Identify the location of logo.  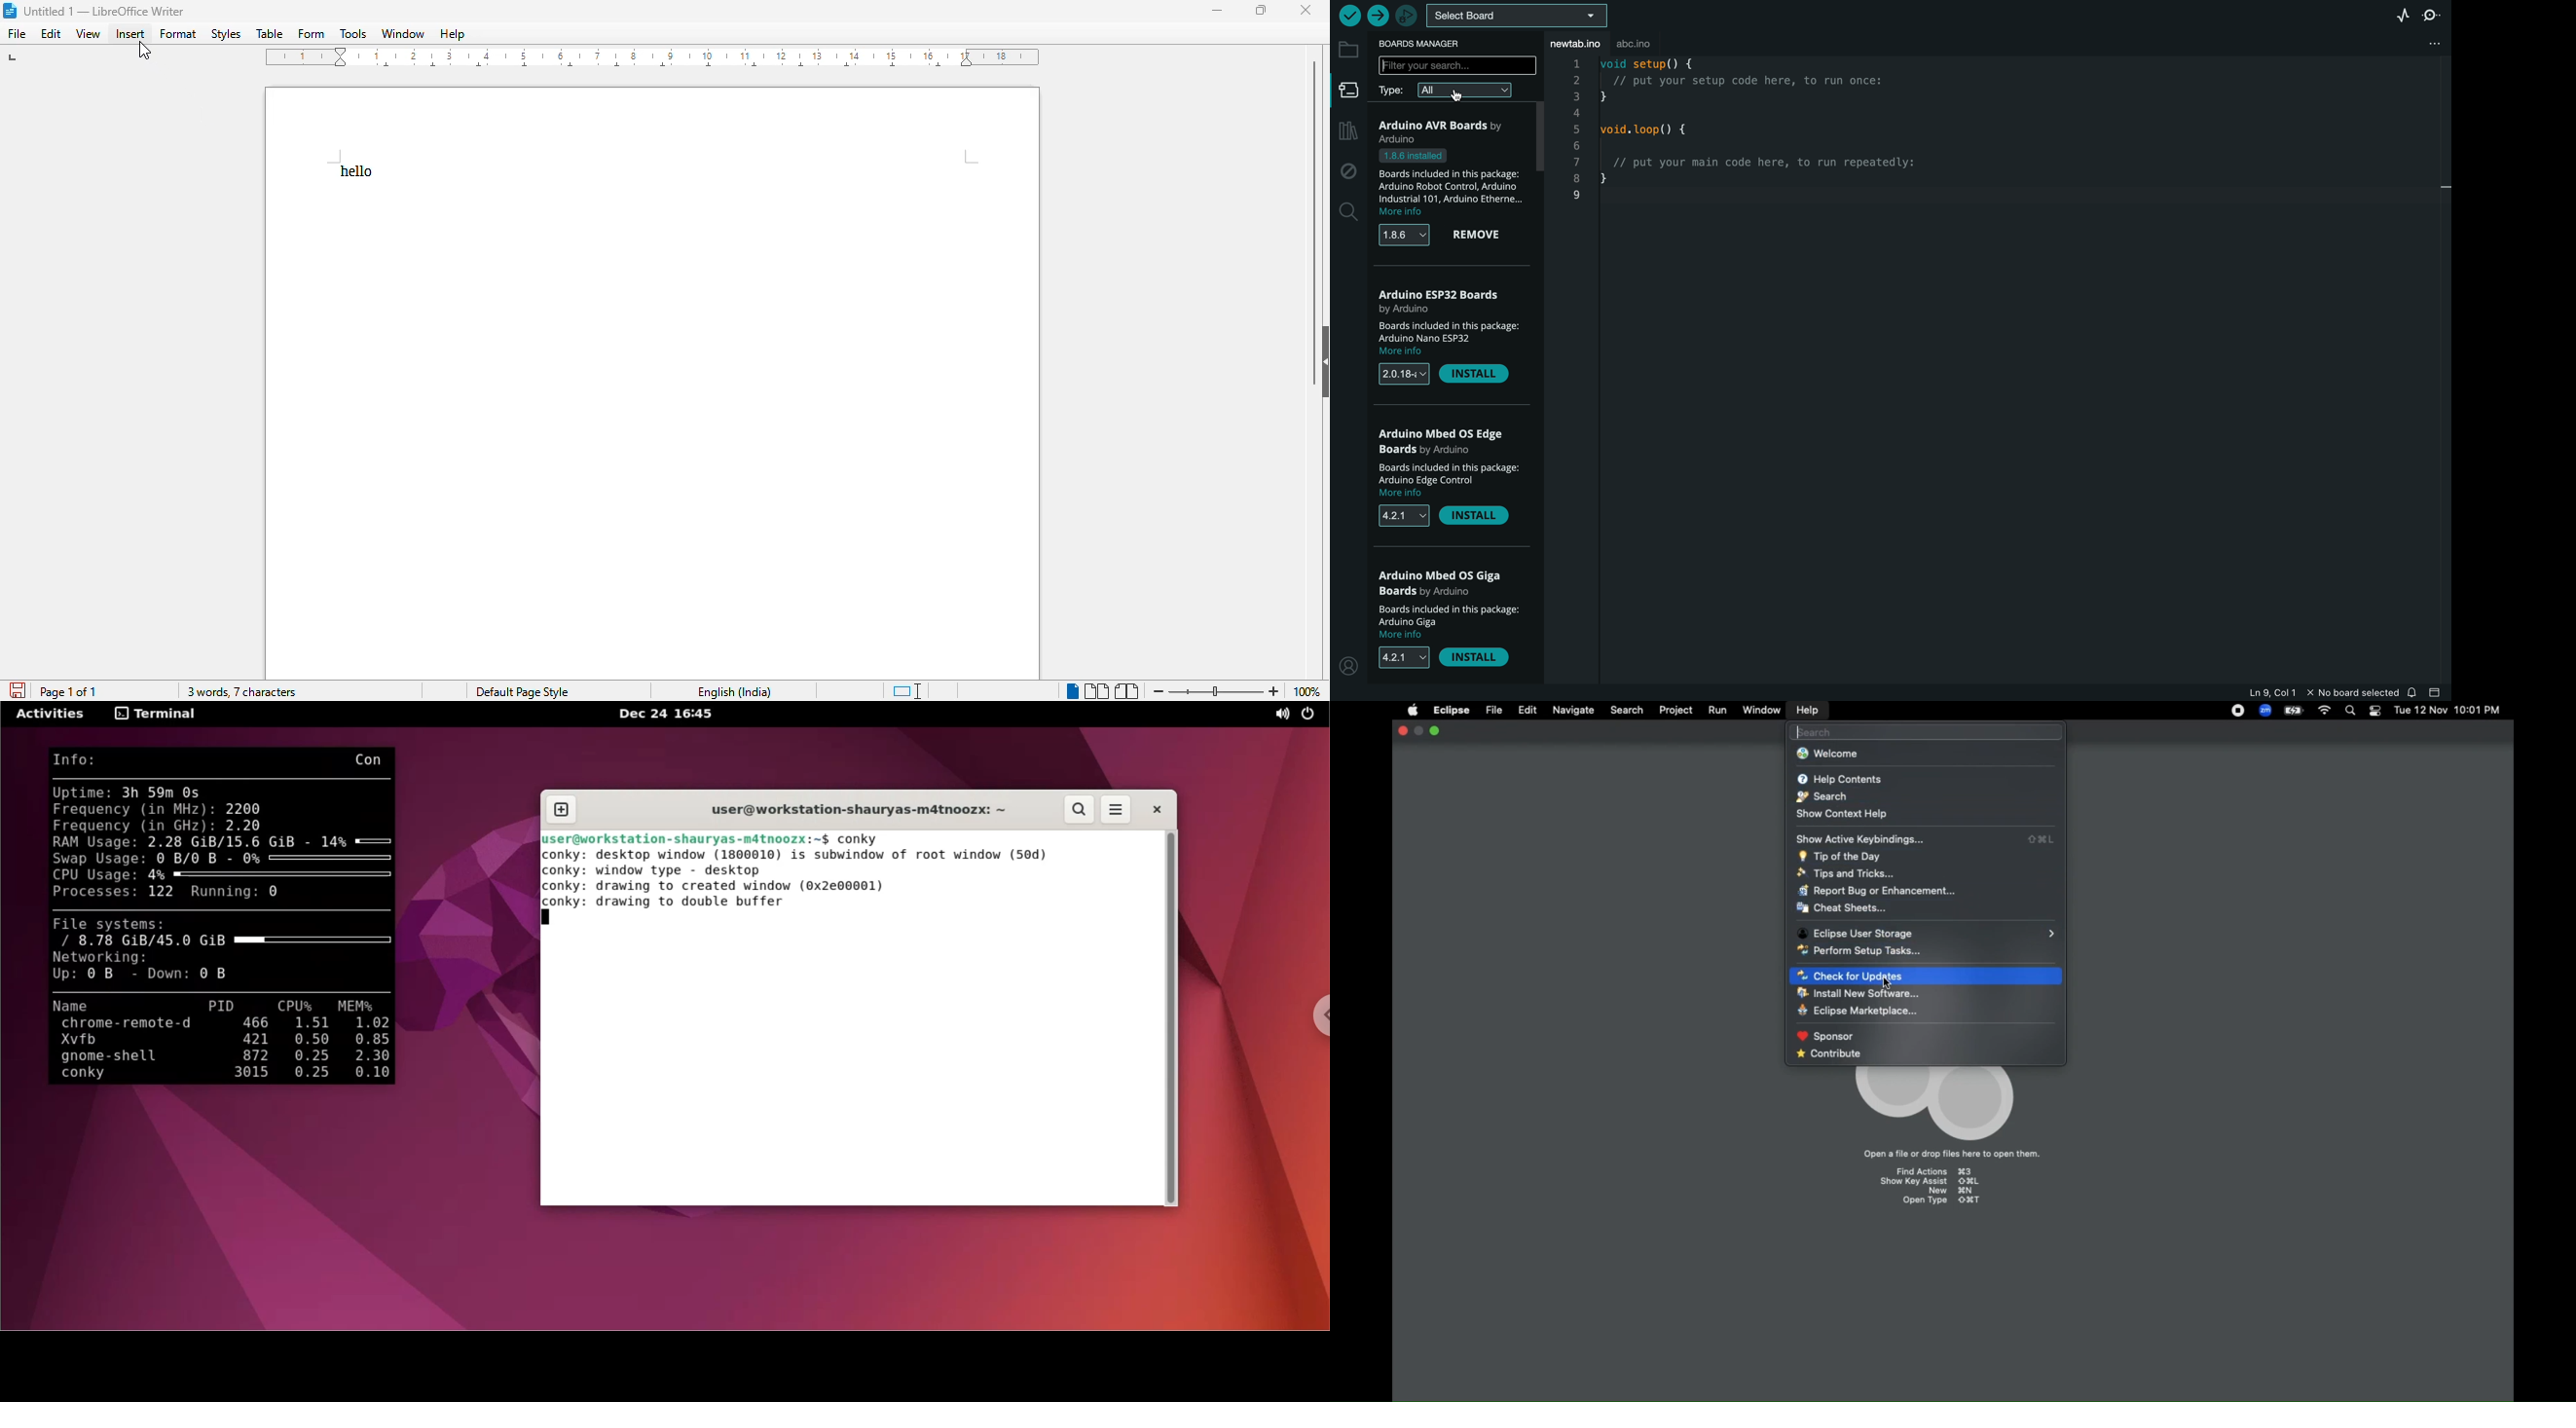
(9, 11).